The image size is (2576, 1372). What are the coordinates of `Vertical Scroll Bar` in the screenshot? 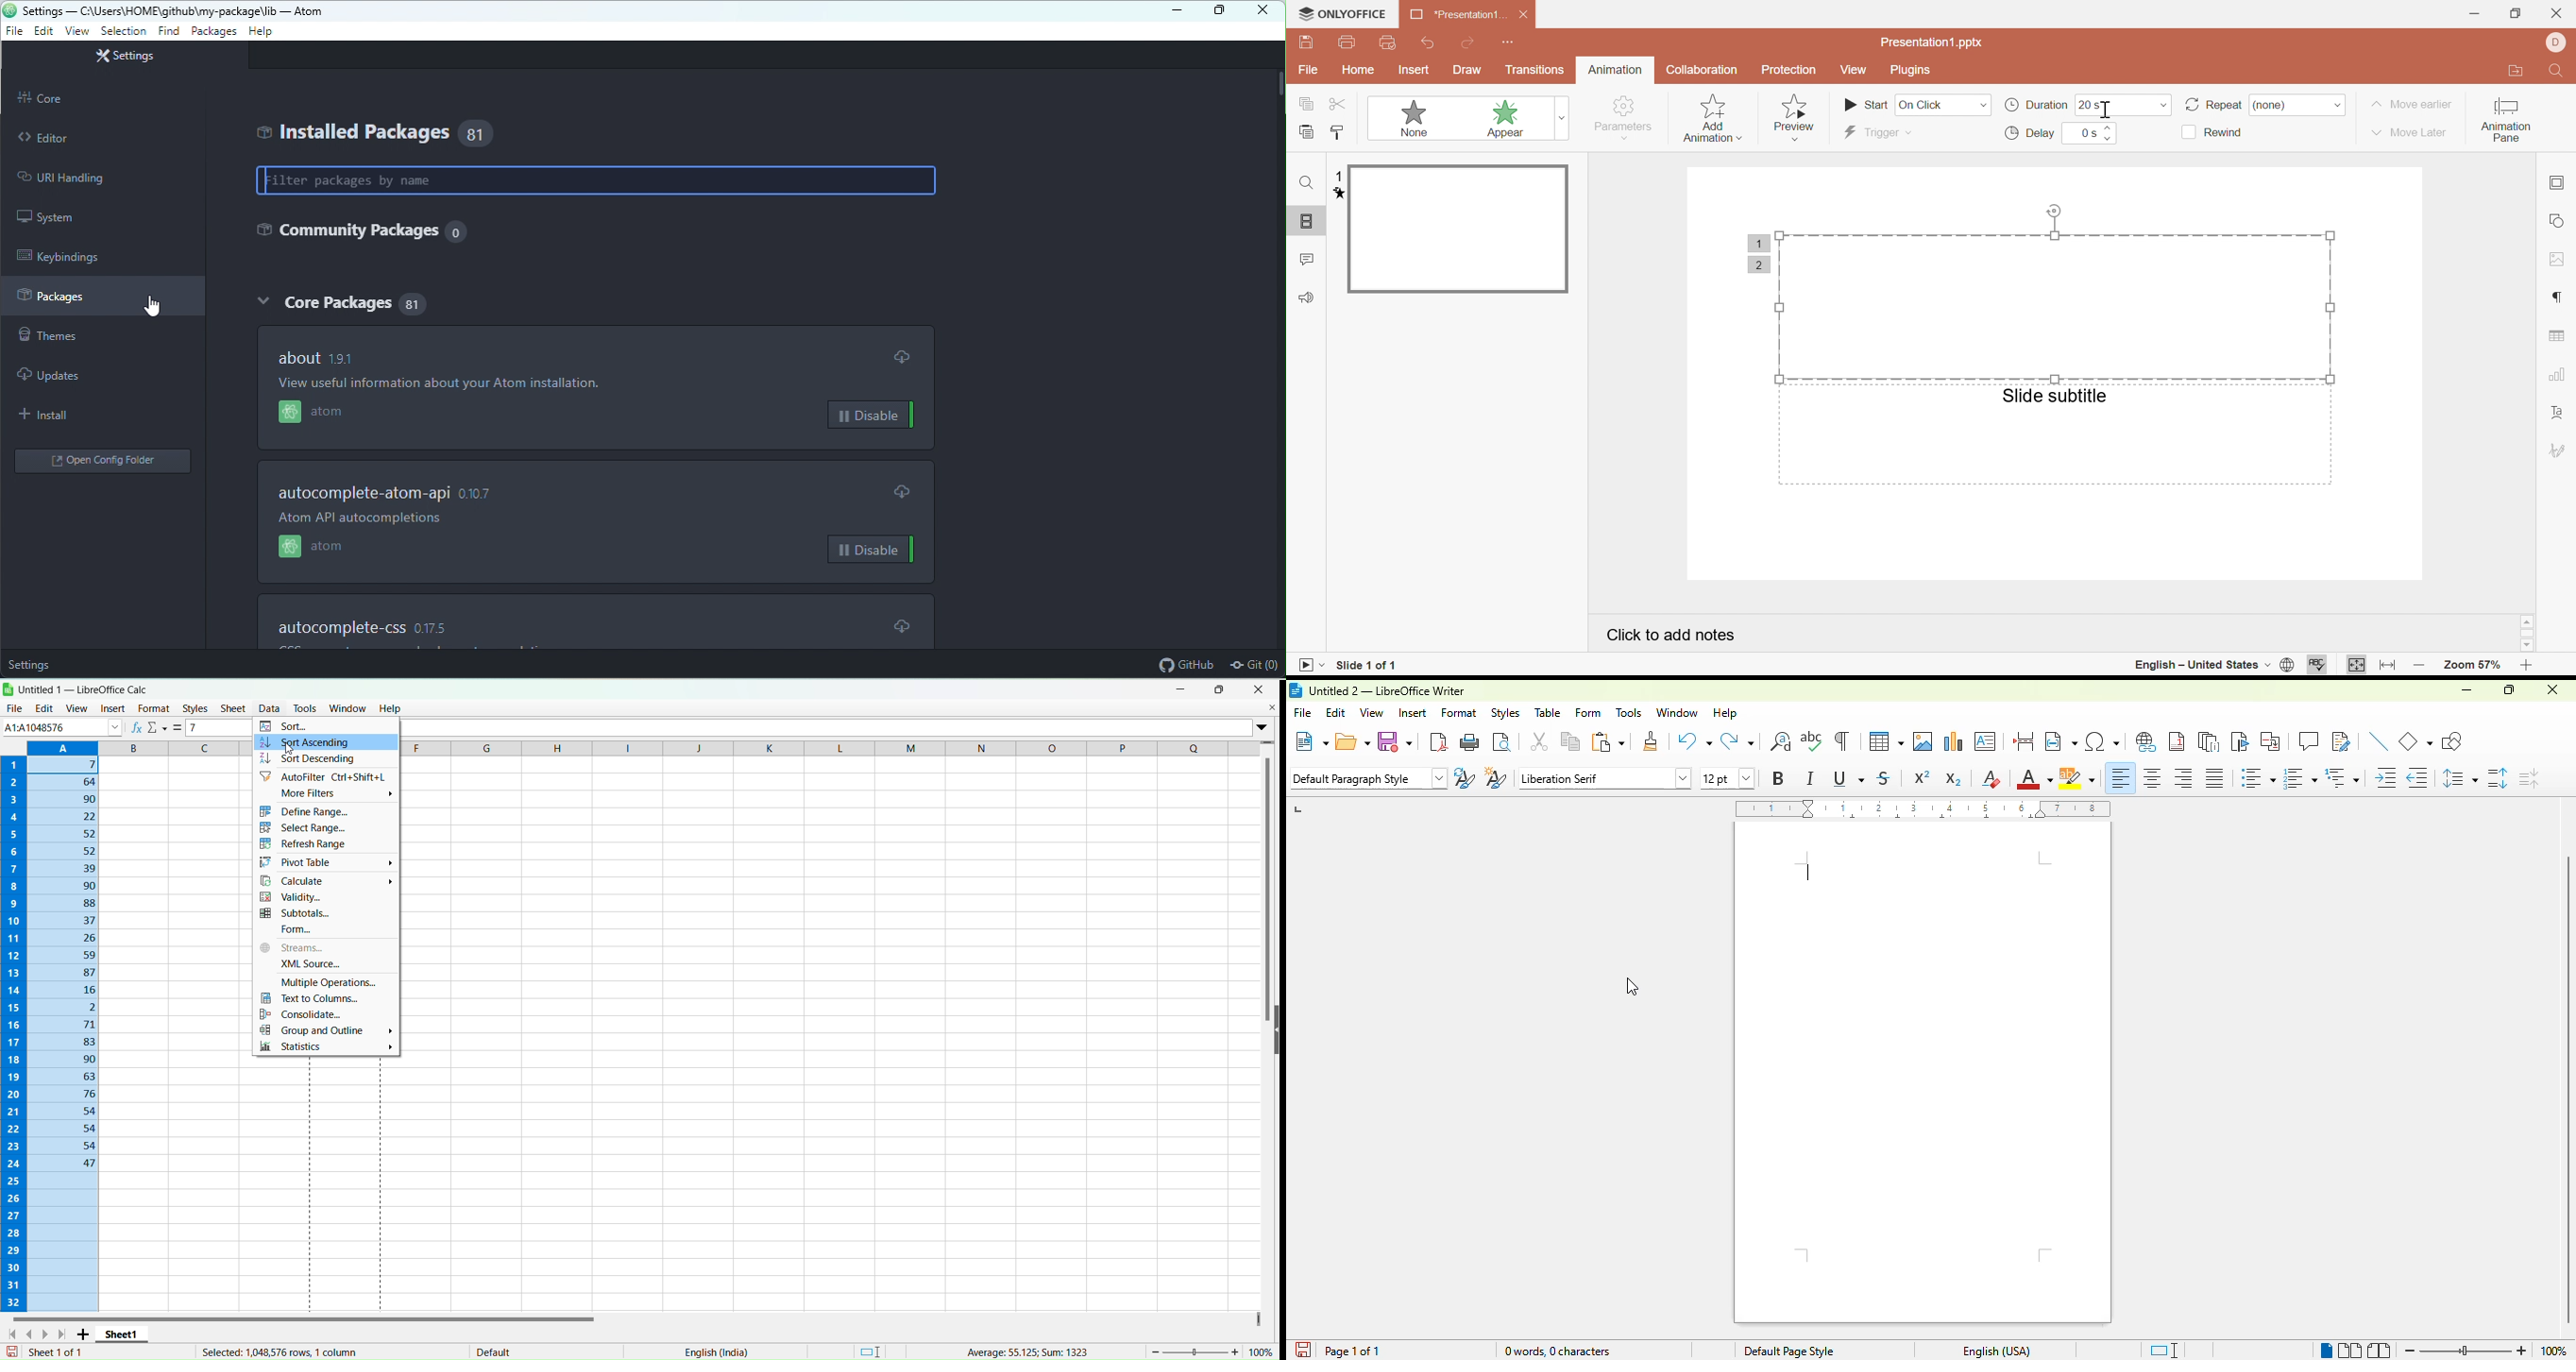 It's located at (1268, 891).